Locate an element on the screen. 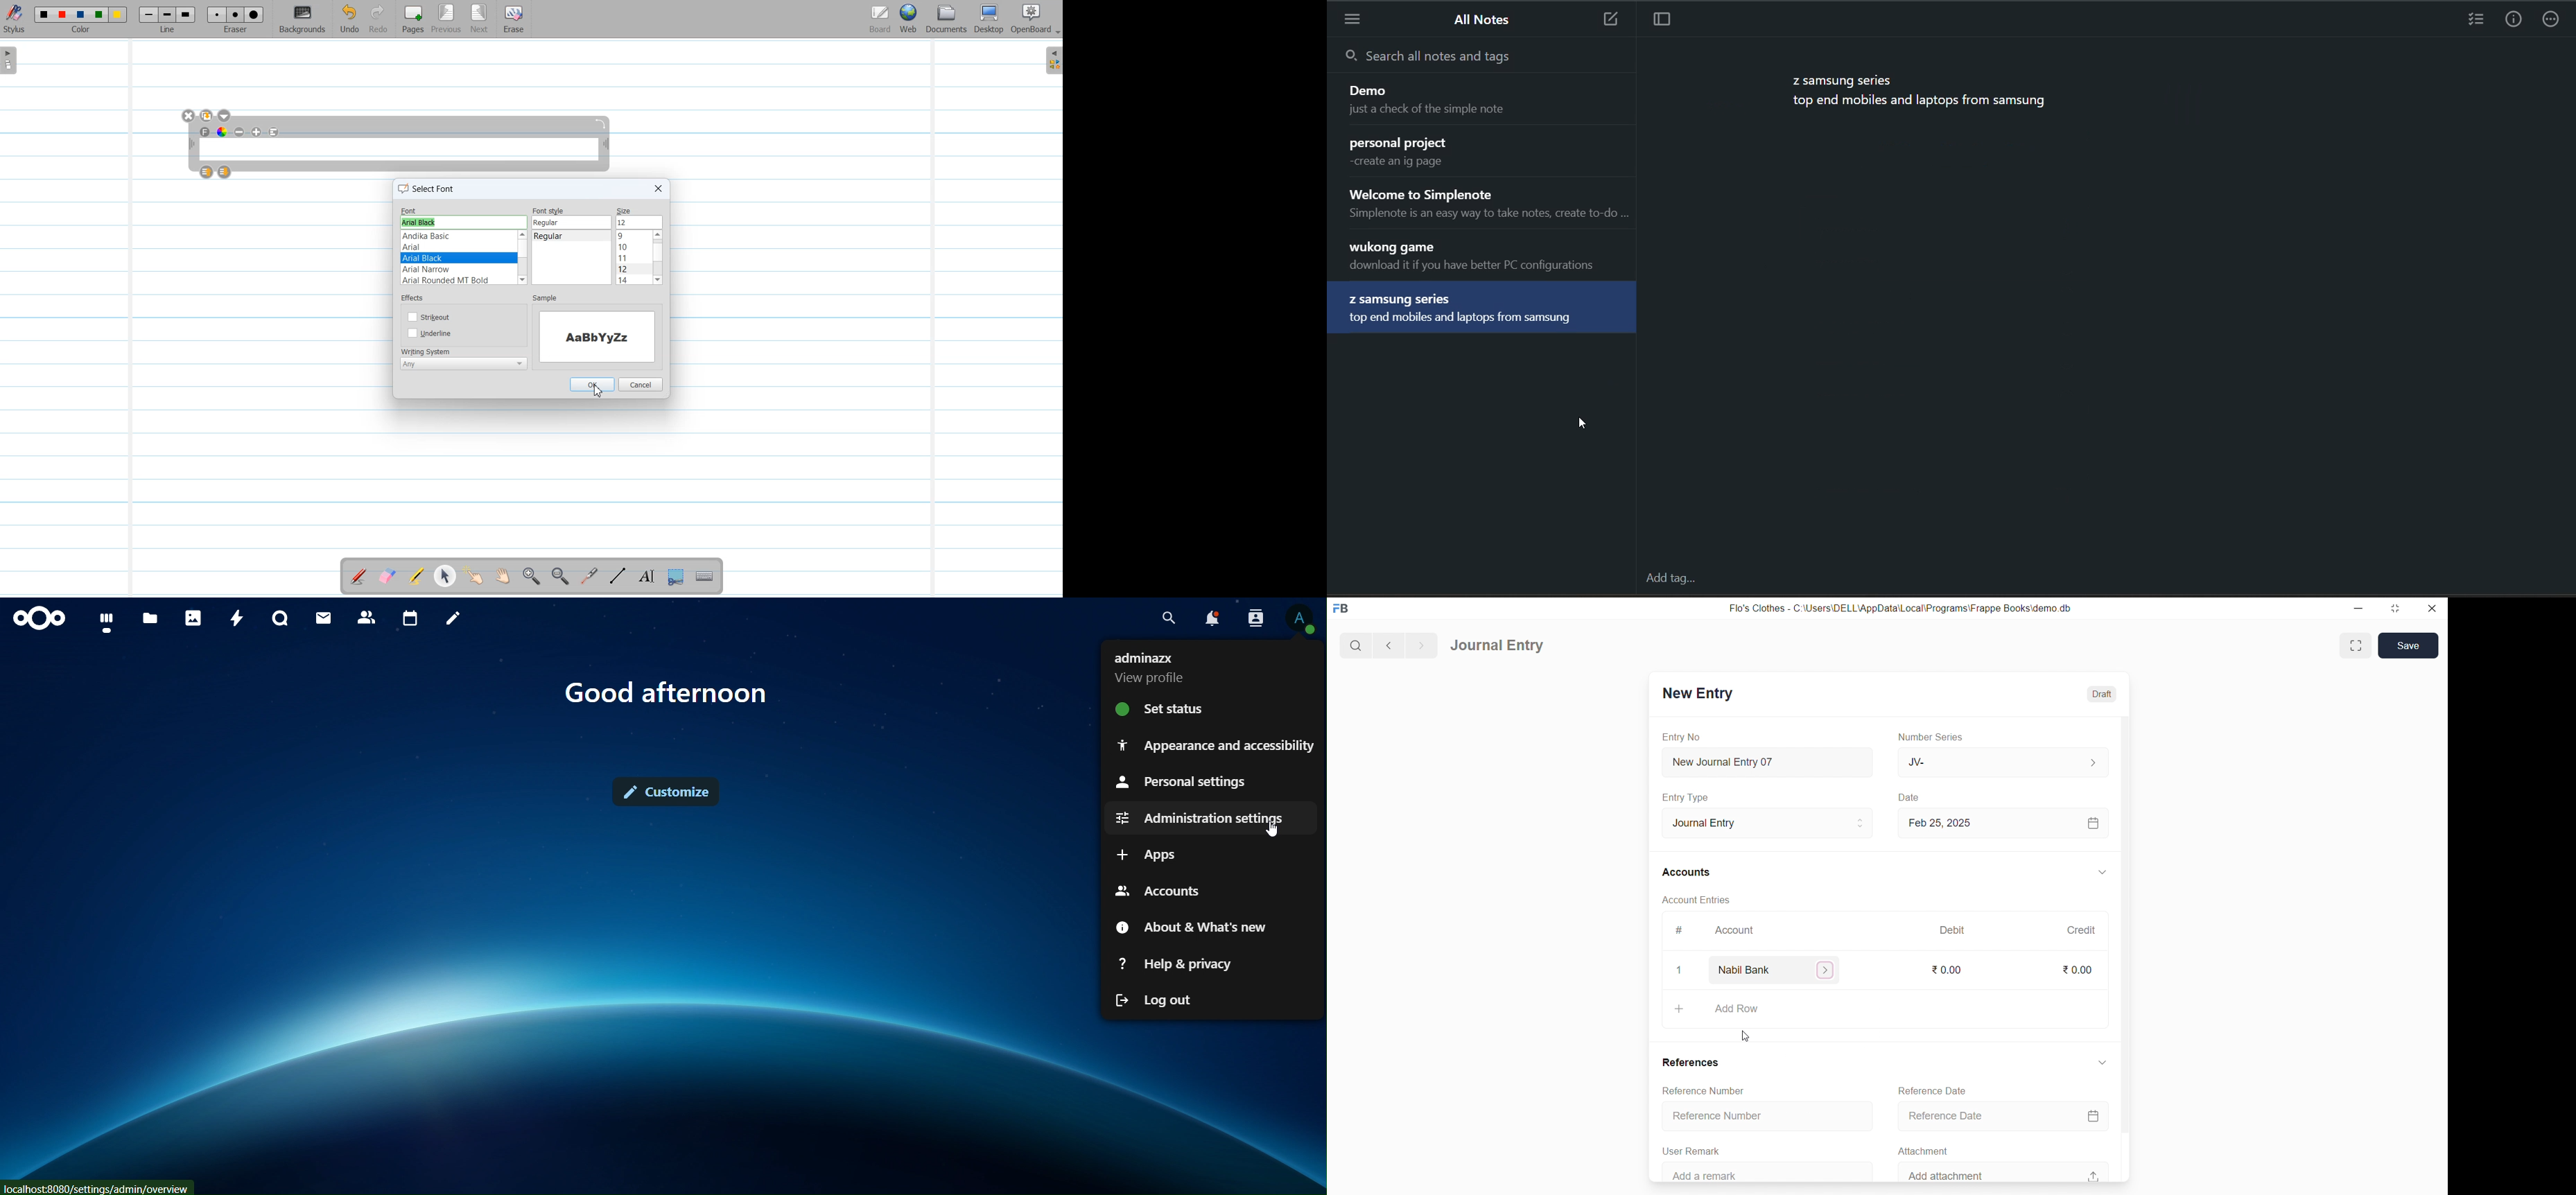 Image resolution: width=2576 pixels, height=1204 pixels. expand/collapse is located at coordinates (2102, 873).